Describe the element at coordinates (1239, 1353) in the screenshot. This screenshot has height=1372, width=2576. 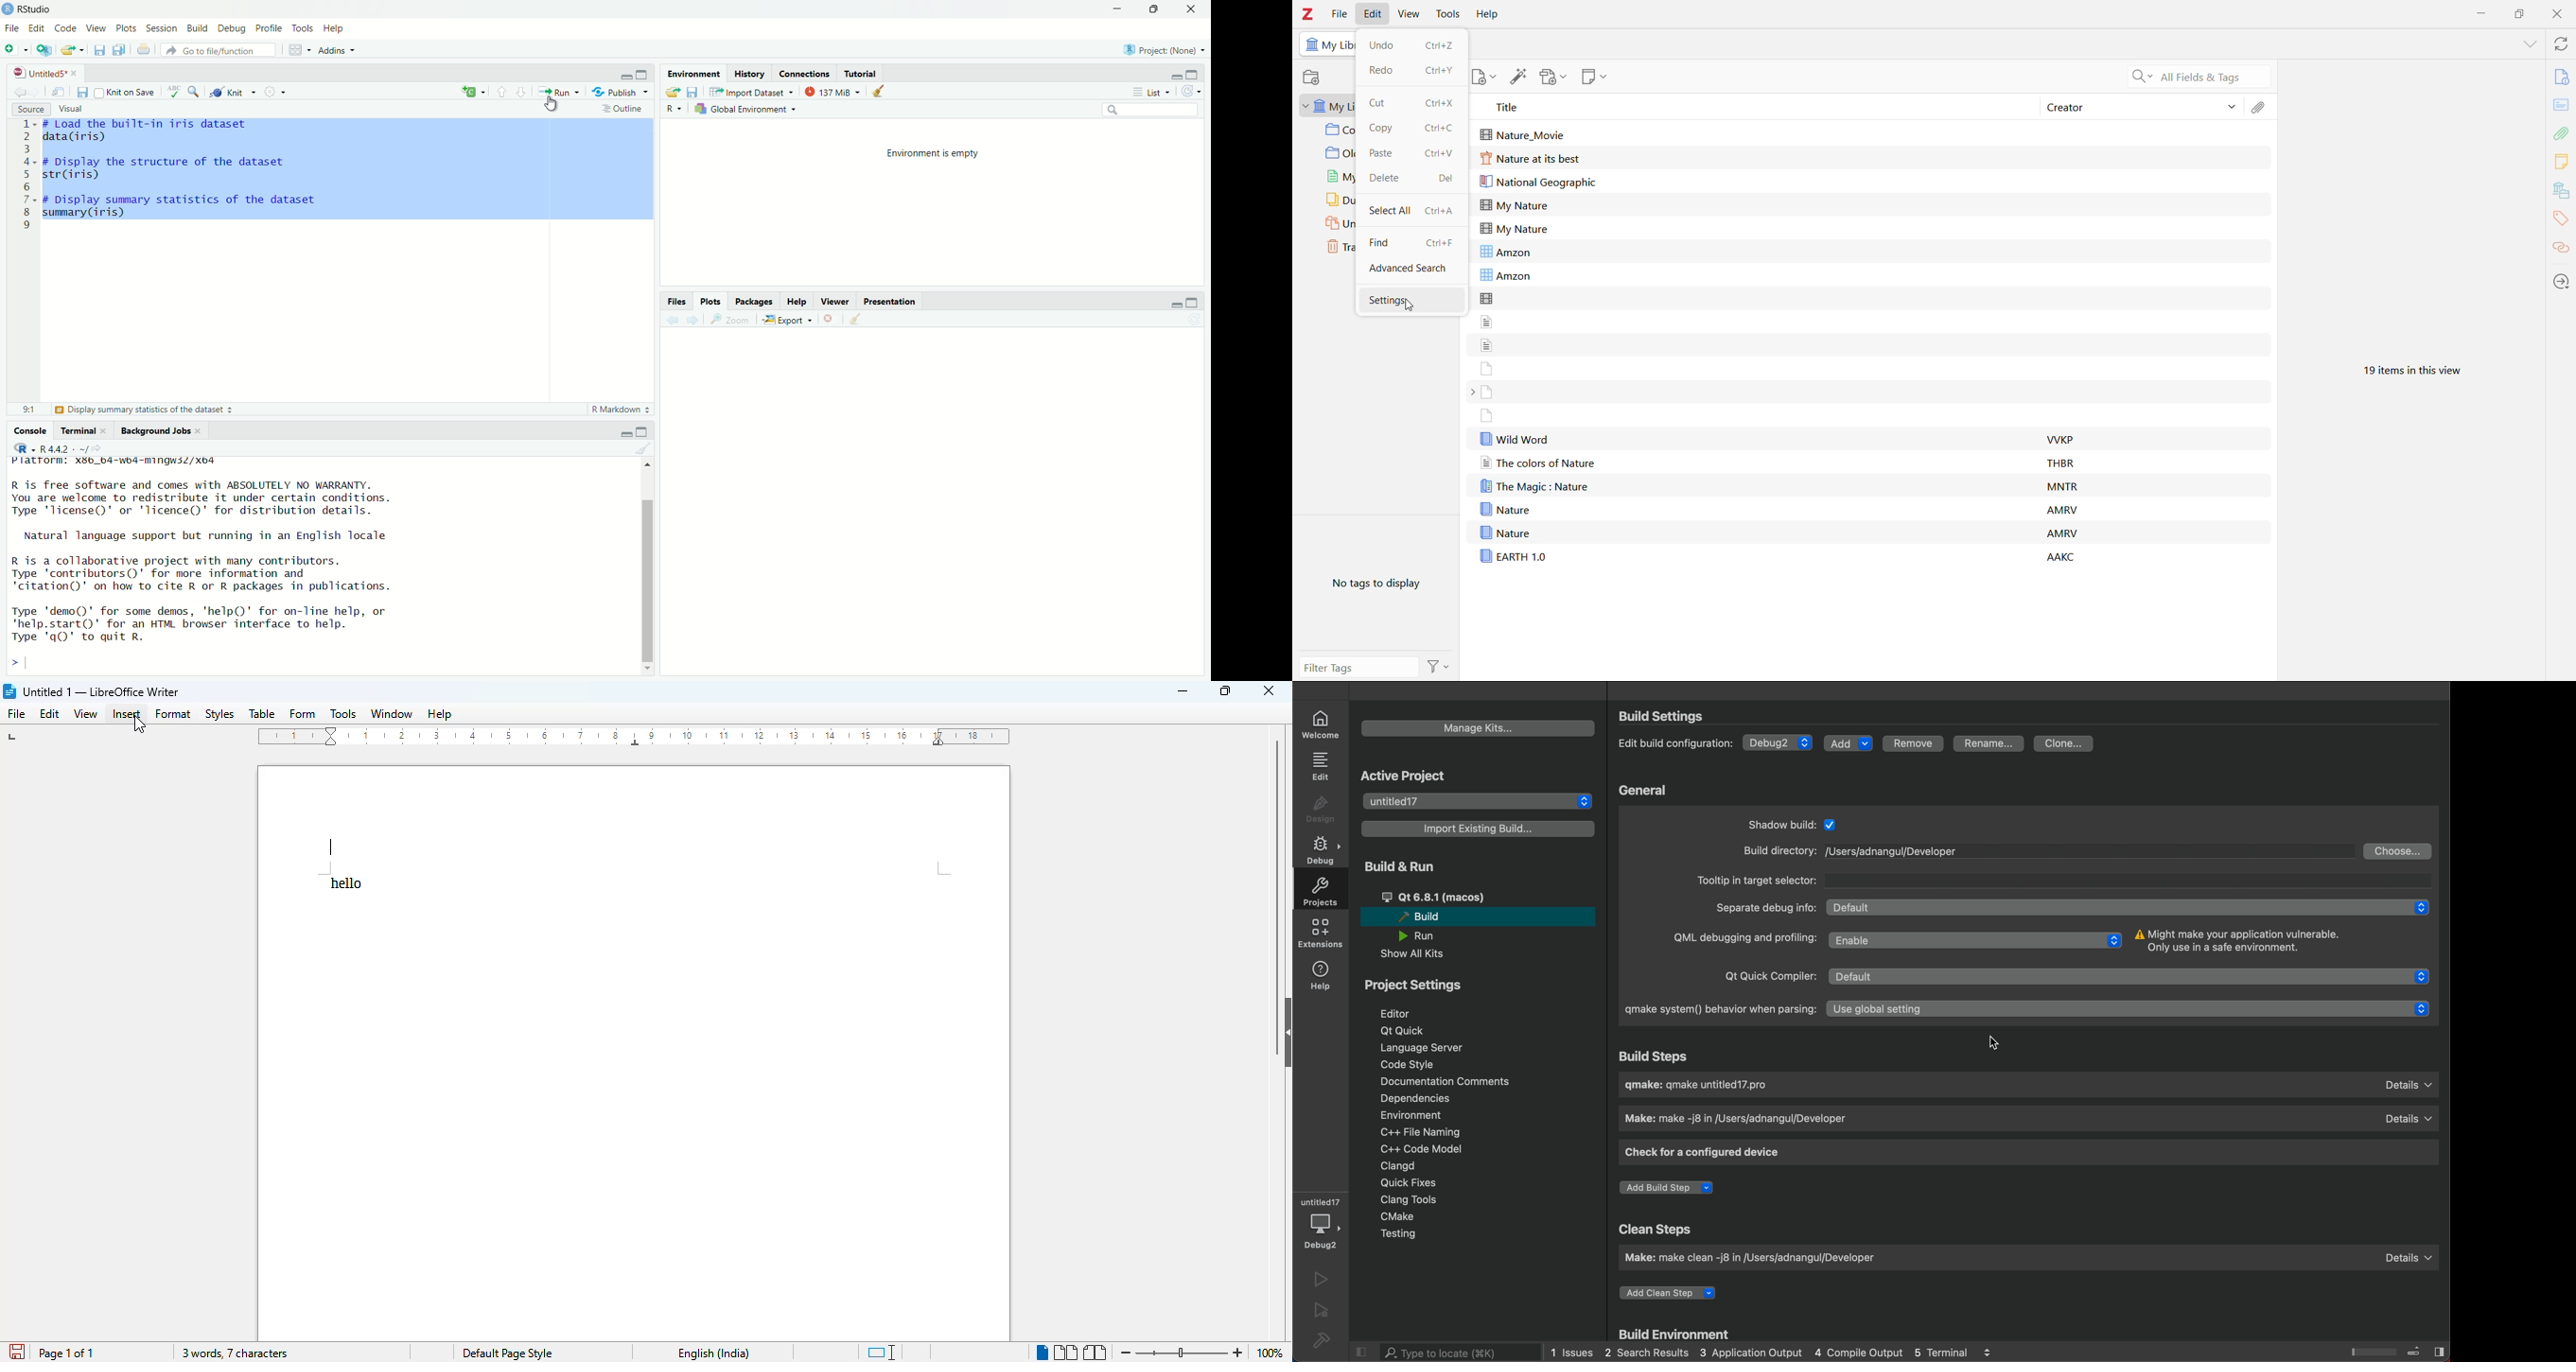
I see `zoom in` at that location.